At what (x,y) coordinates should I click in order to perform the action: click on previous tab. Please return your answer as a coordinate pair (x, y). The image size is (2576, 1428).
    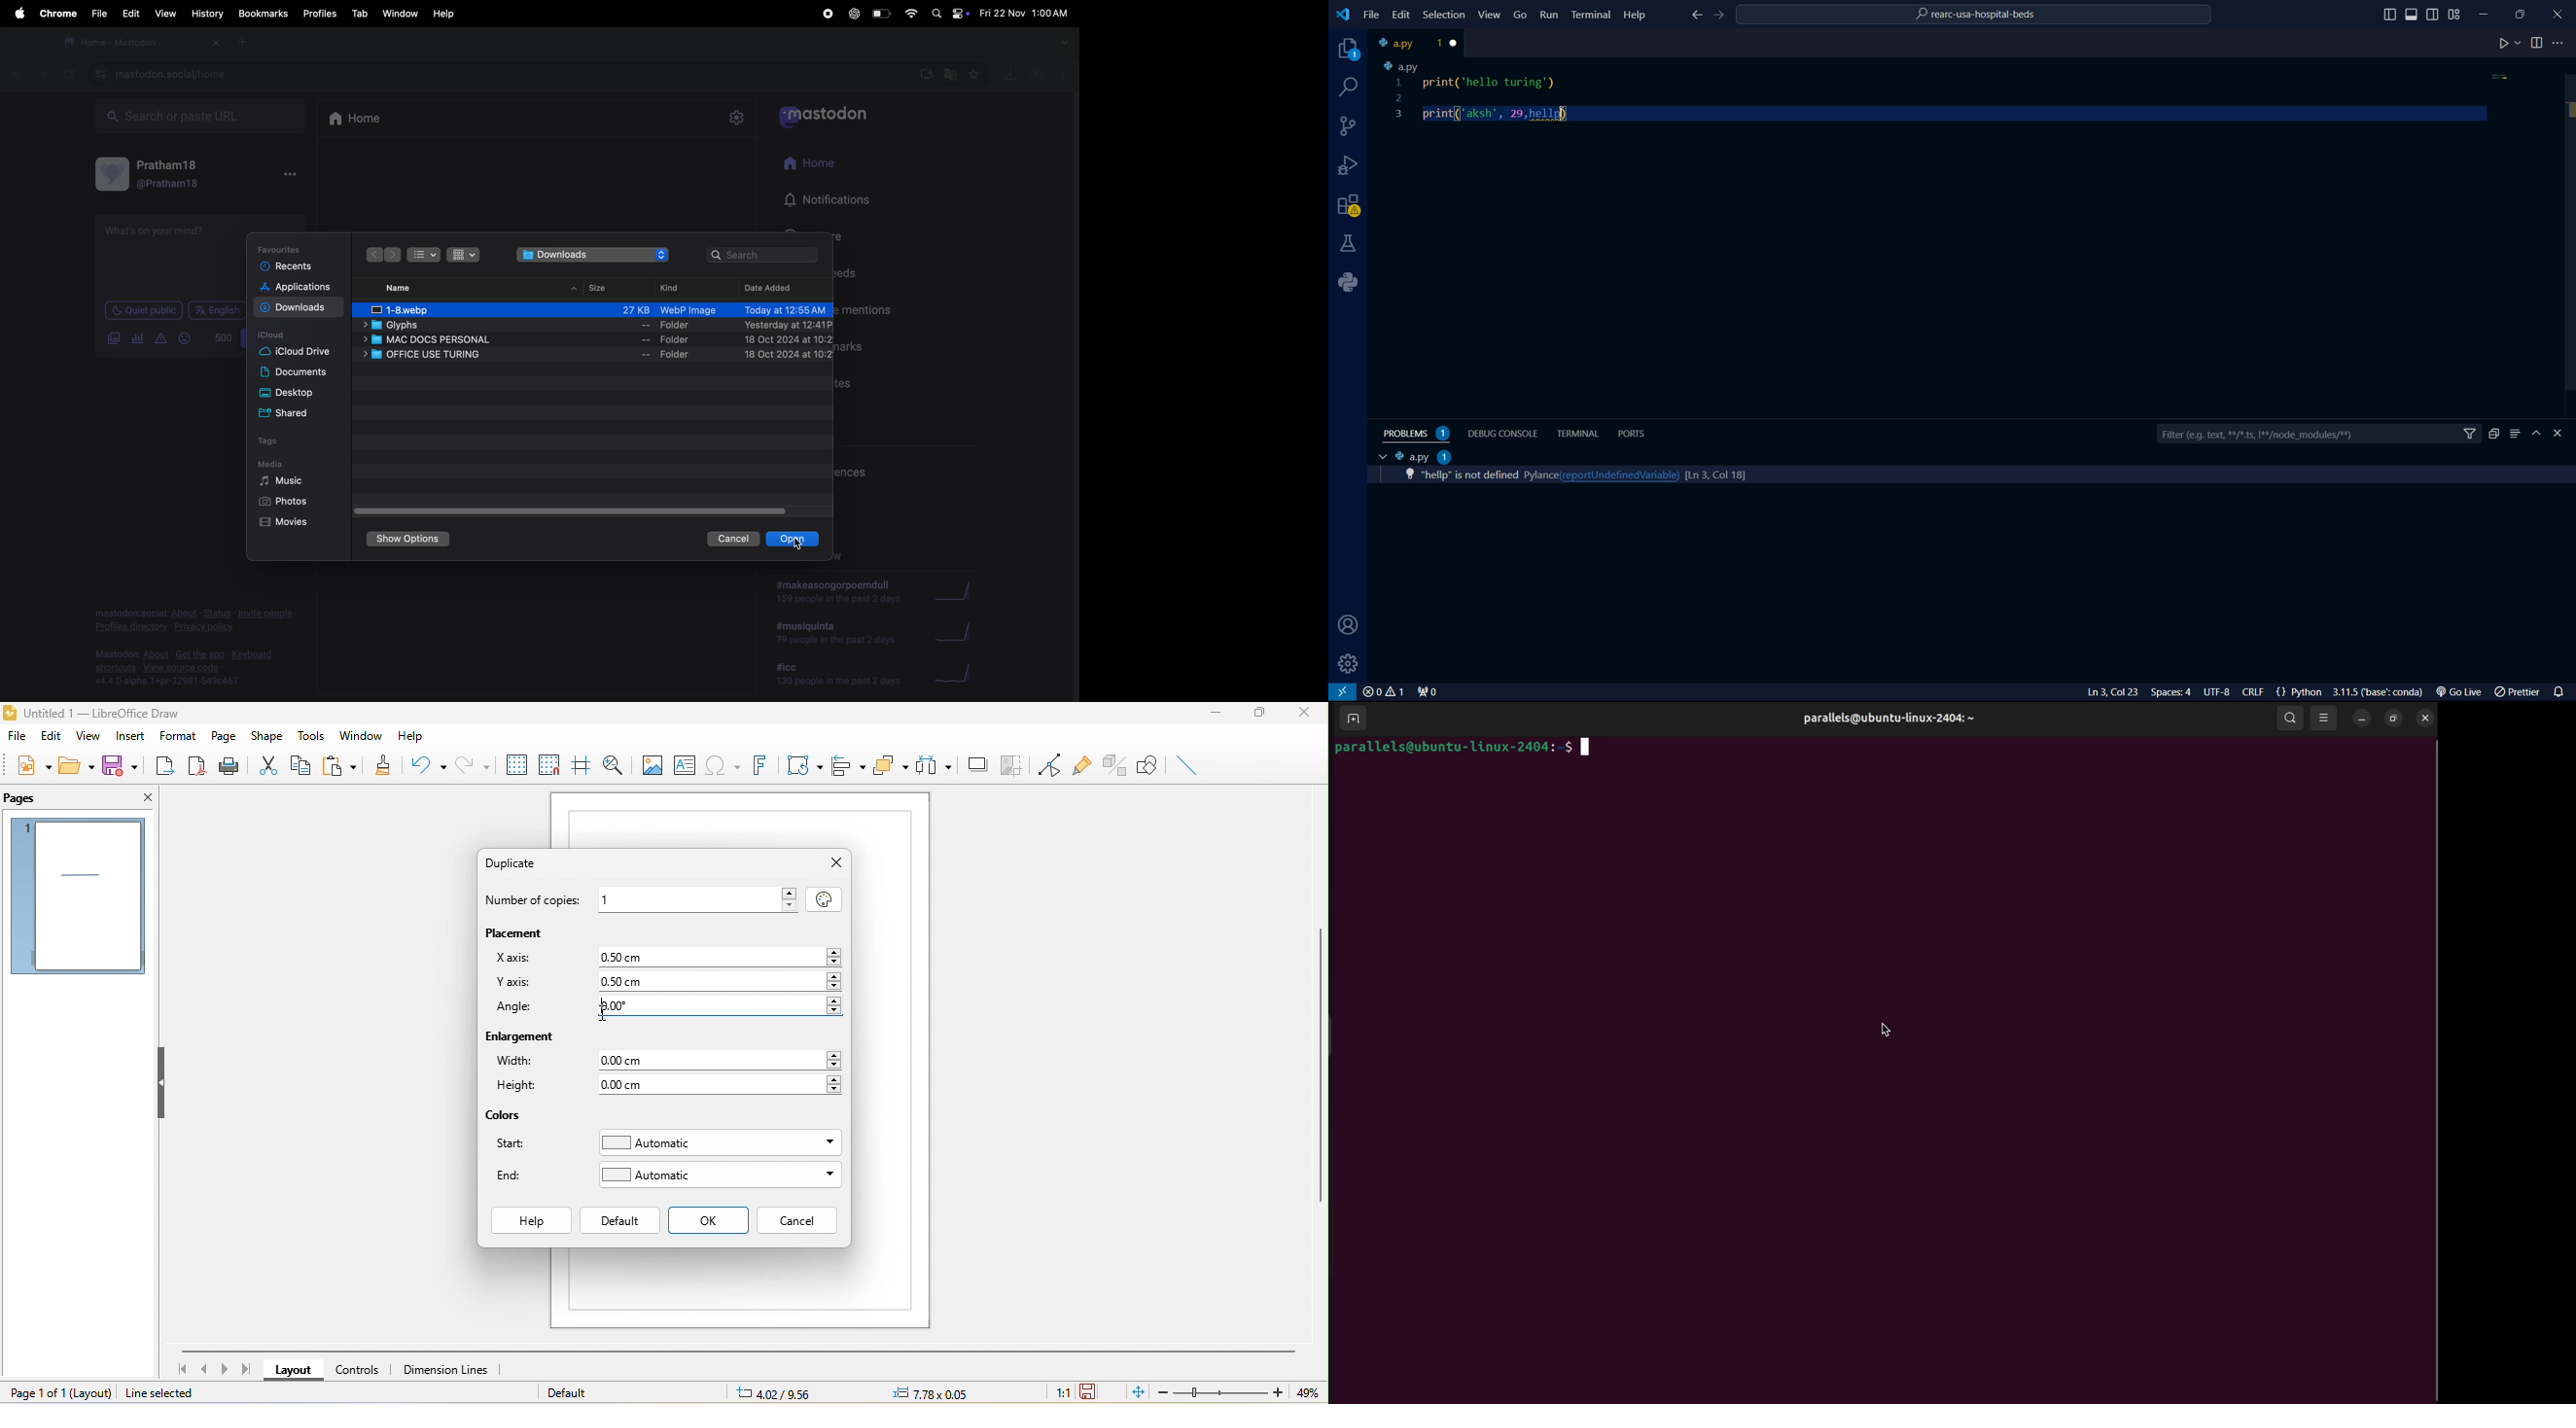
    Looking at the image, I should click on (17, 75).